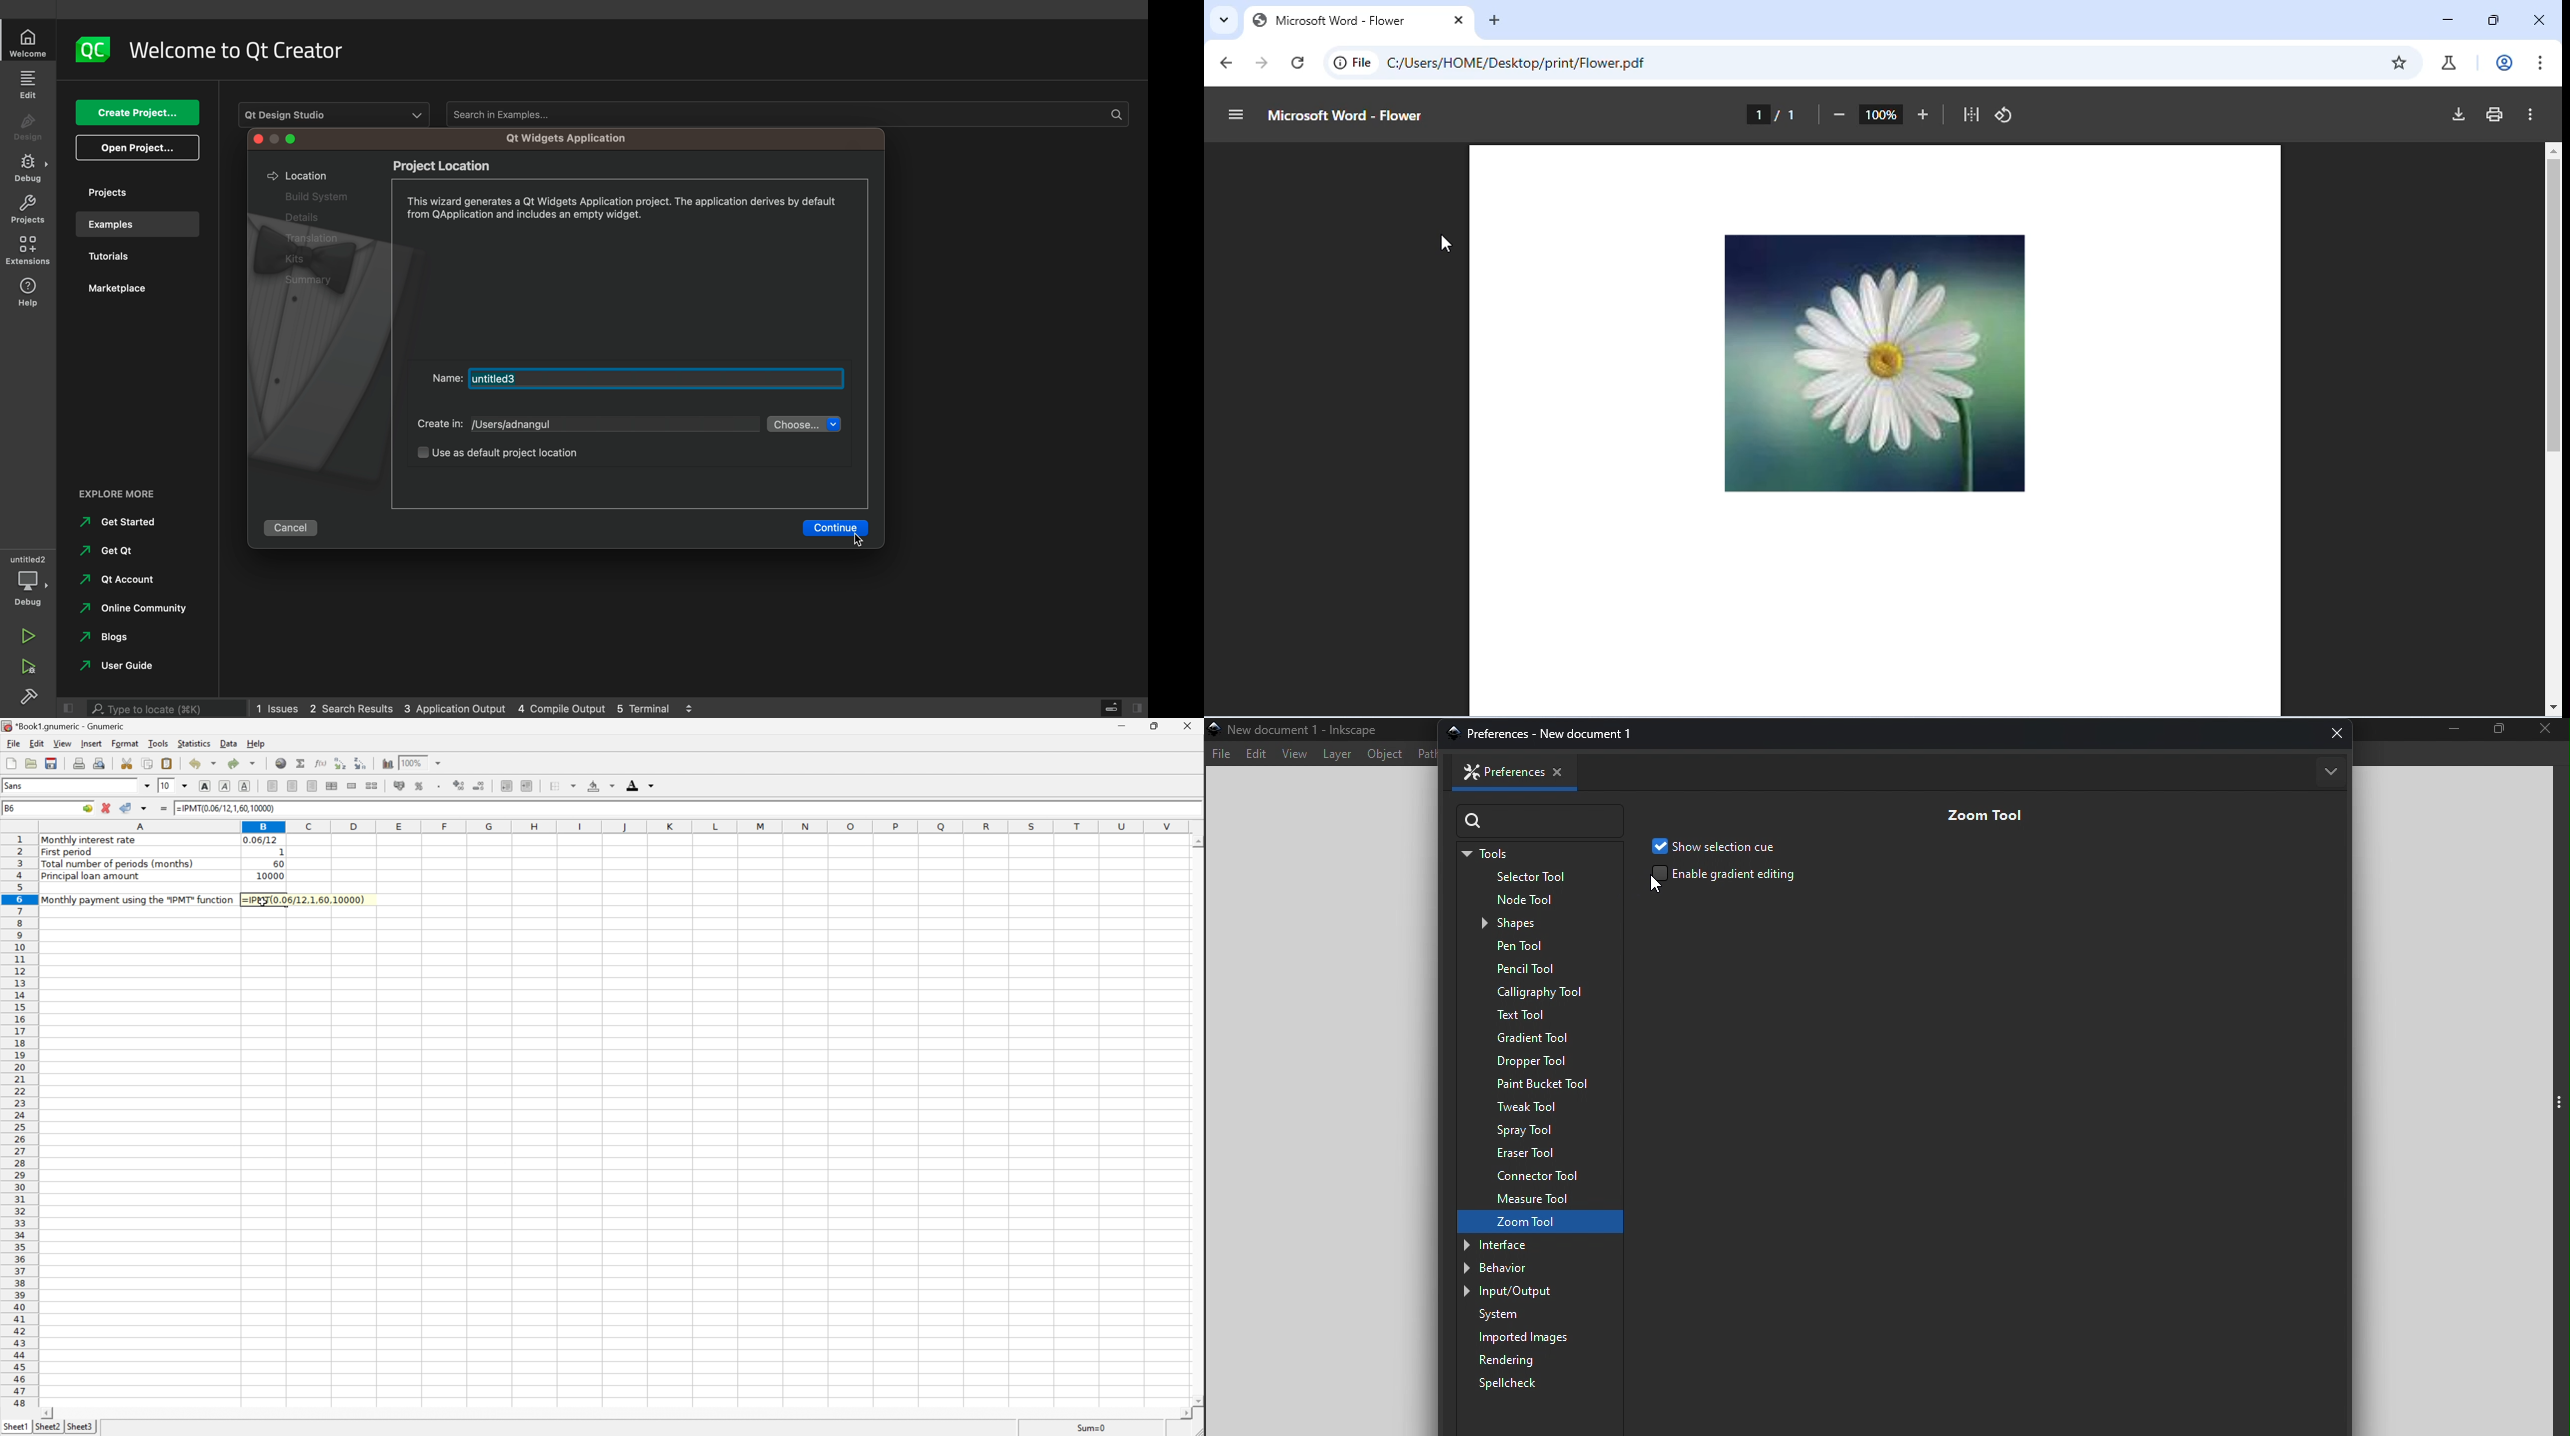  I want to click on debug, so click(28, 578).